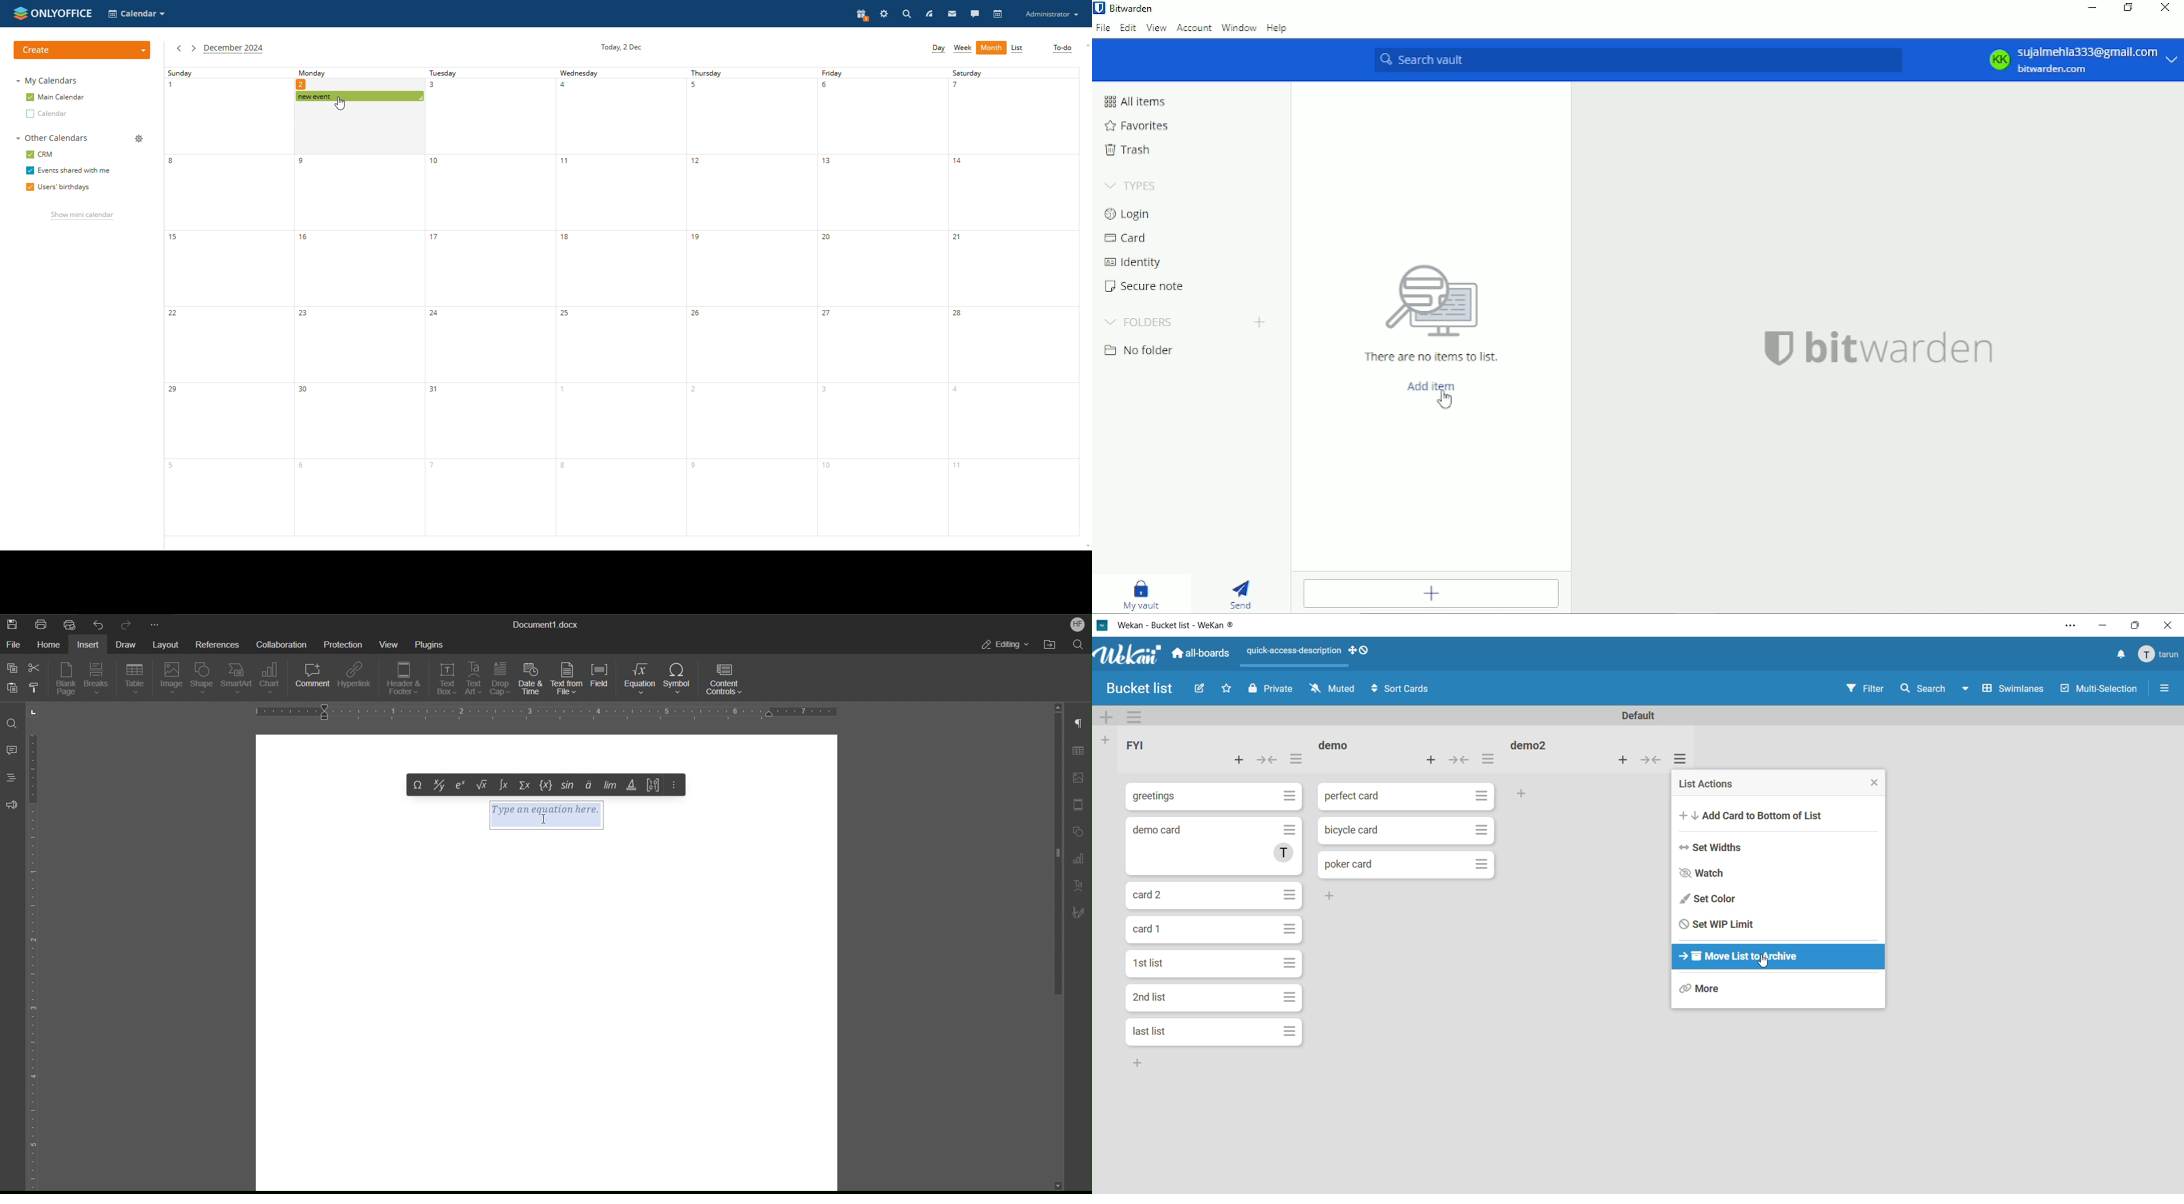 This screenshot has width=2184, height=1204. What do you see at coordinates (101, 624) in the screenshot?
I see `Undo` at bounding box center [101, 624].